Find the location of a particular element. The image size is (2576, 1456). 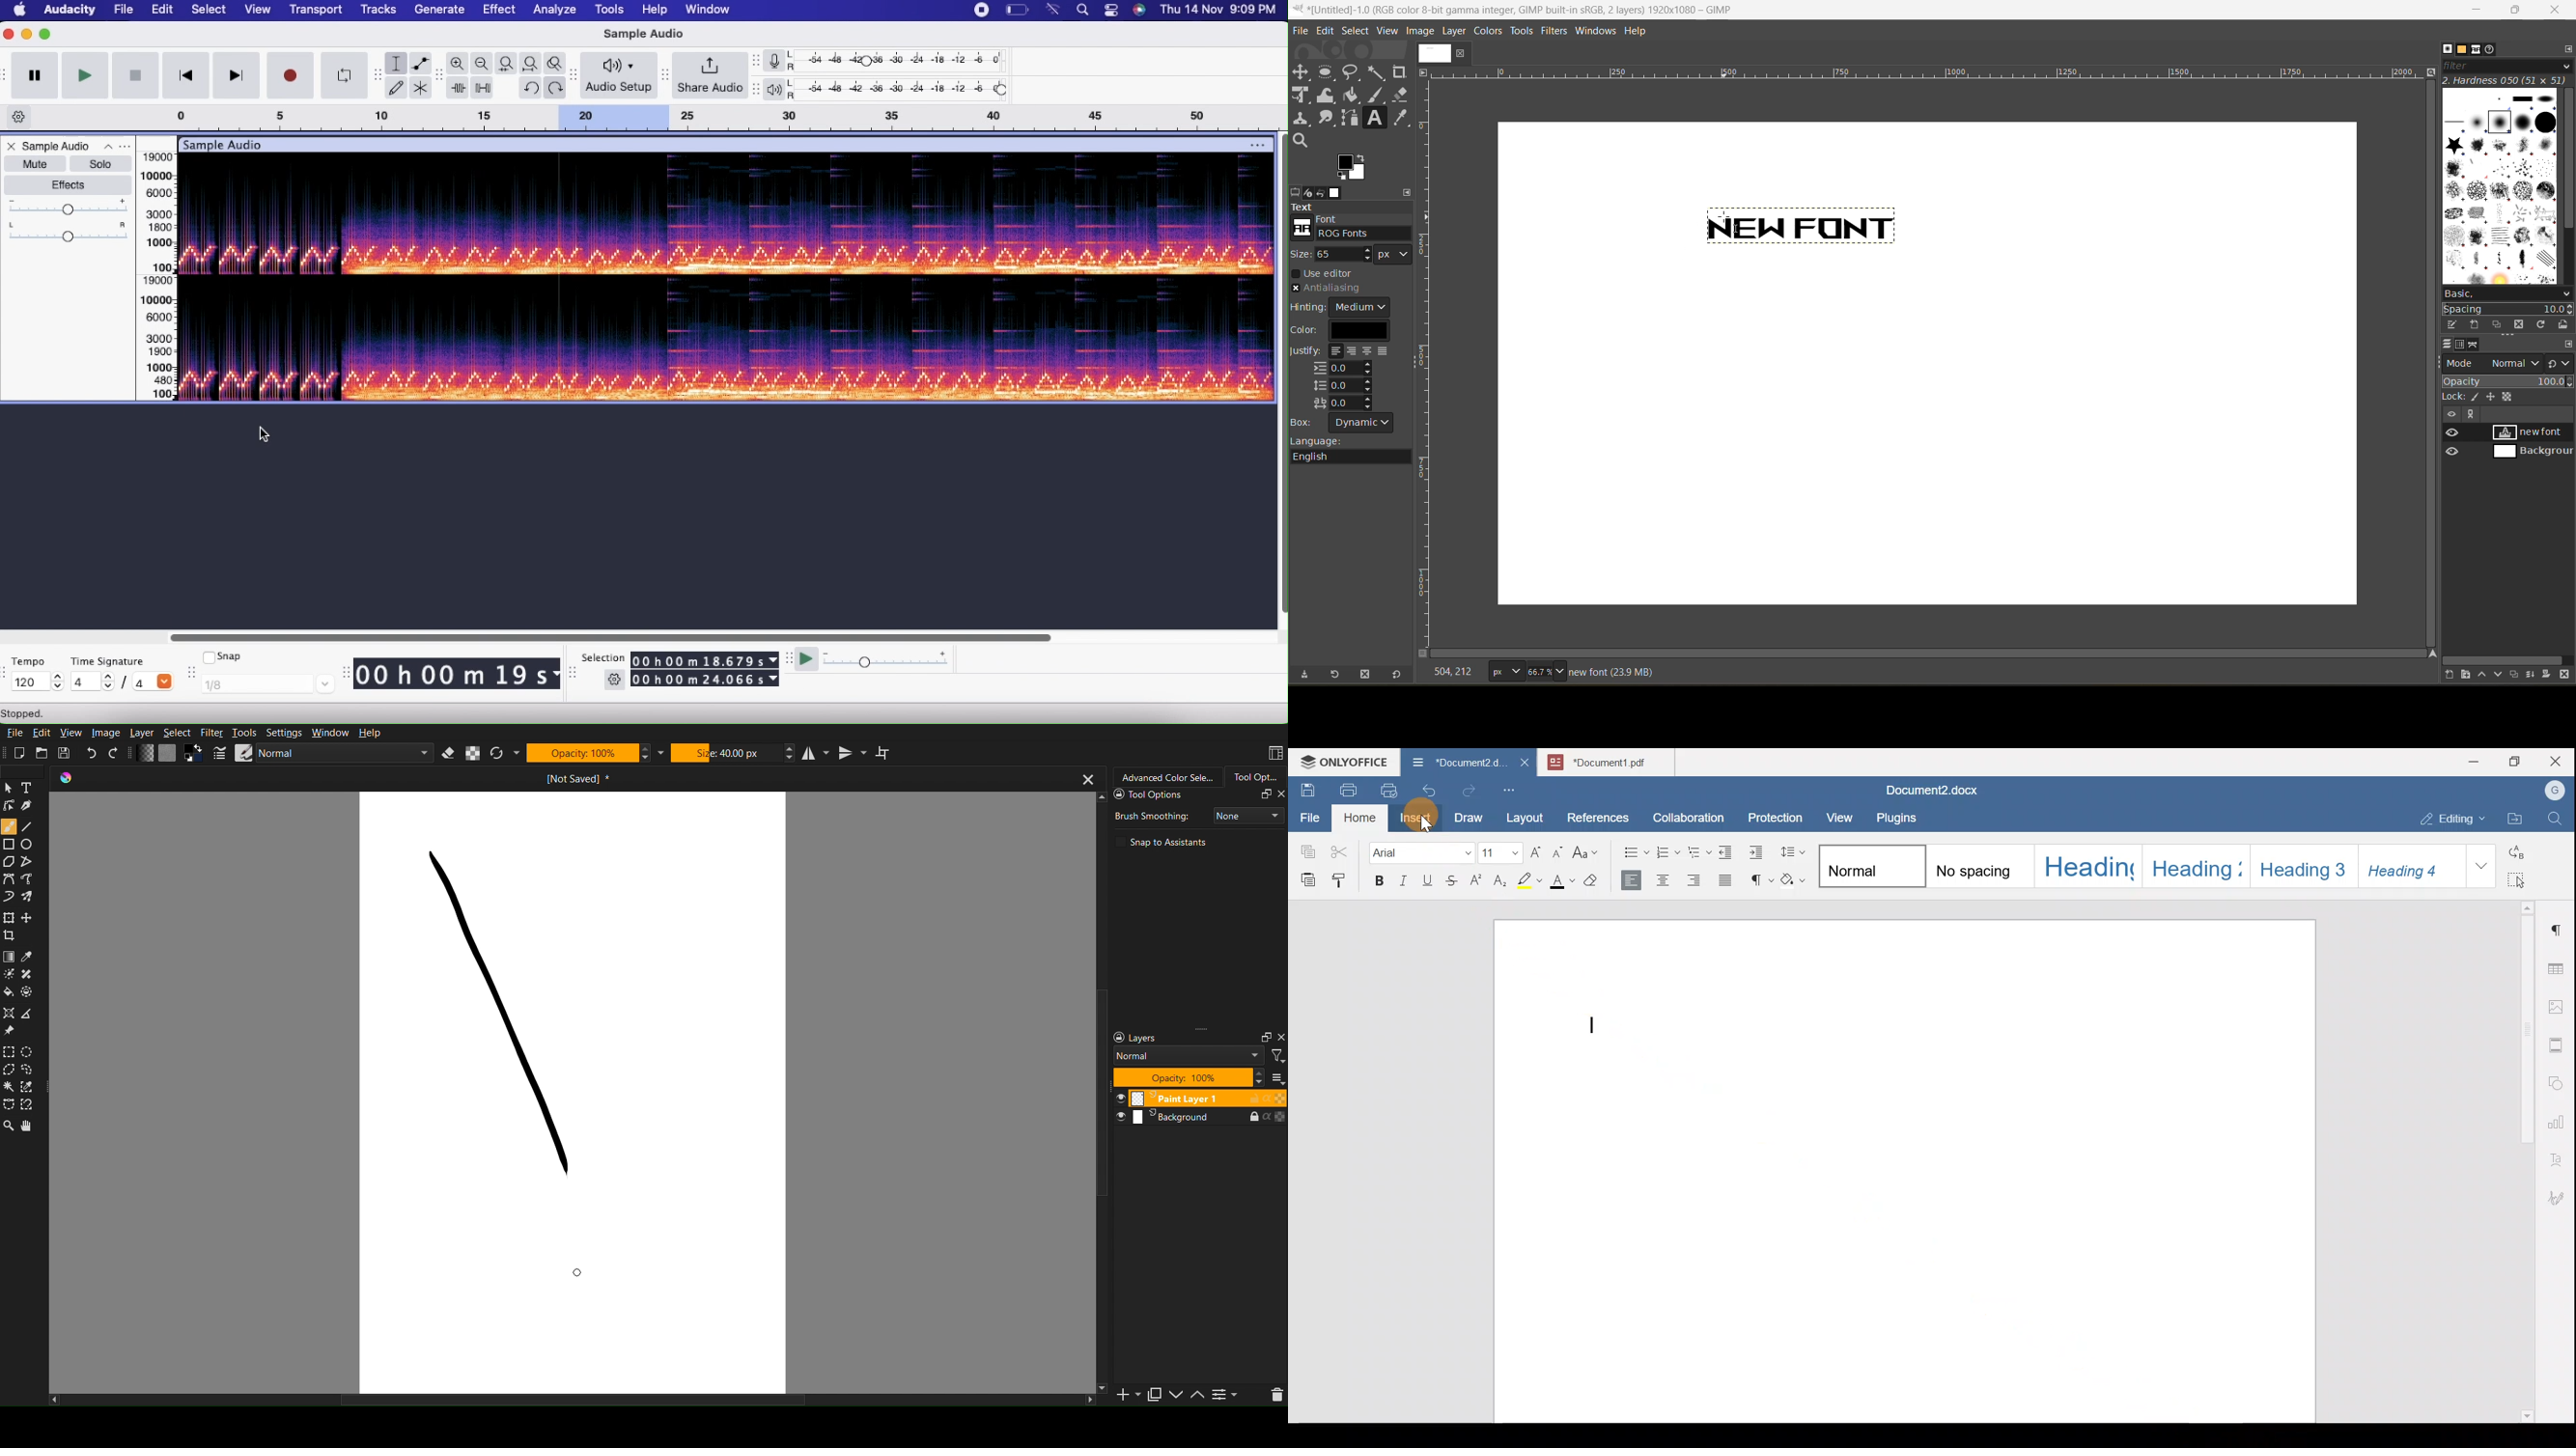

Pointer is located at coordinates (9, 788).